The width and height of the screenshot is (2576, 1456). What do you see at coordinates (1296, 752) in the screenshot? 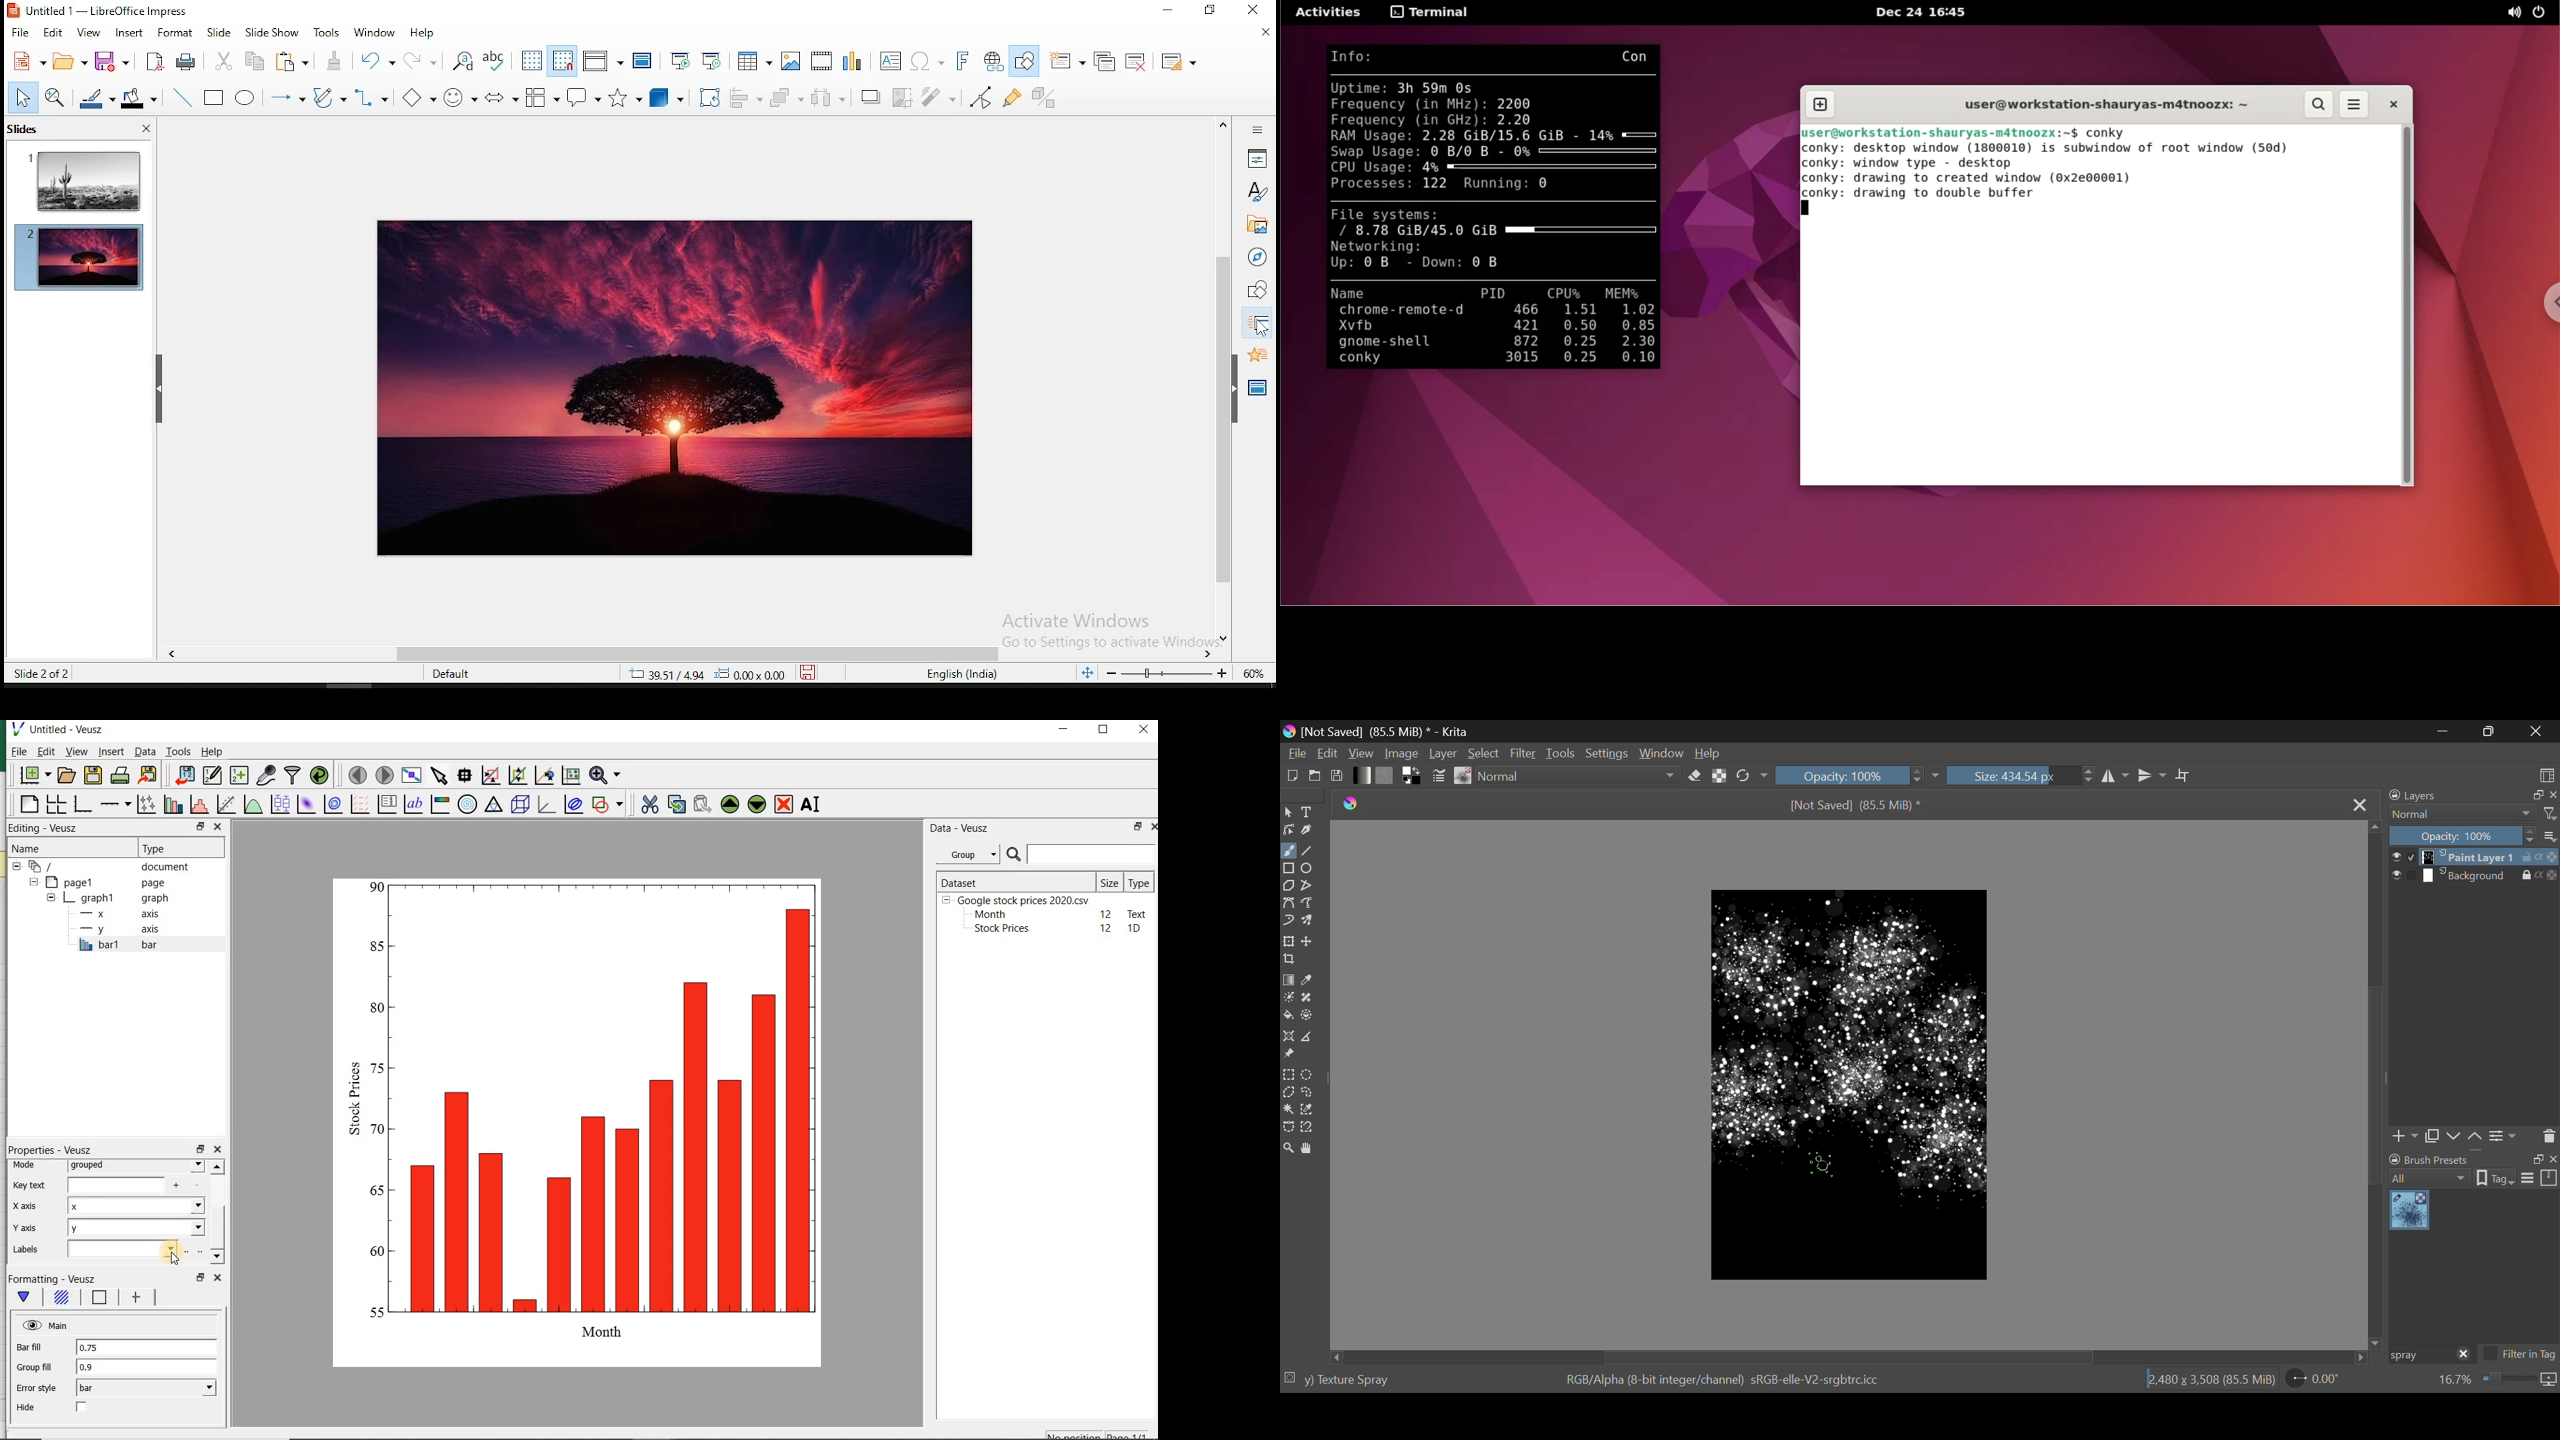
I see `File` at bounding box center [1296, 752].